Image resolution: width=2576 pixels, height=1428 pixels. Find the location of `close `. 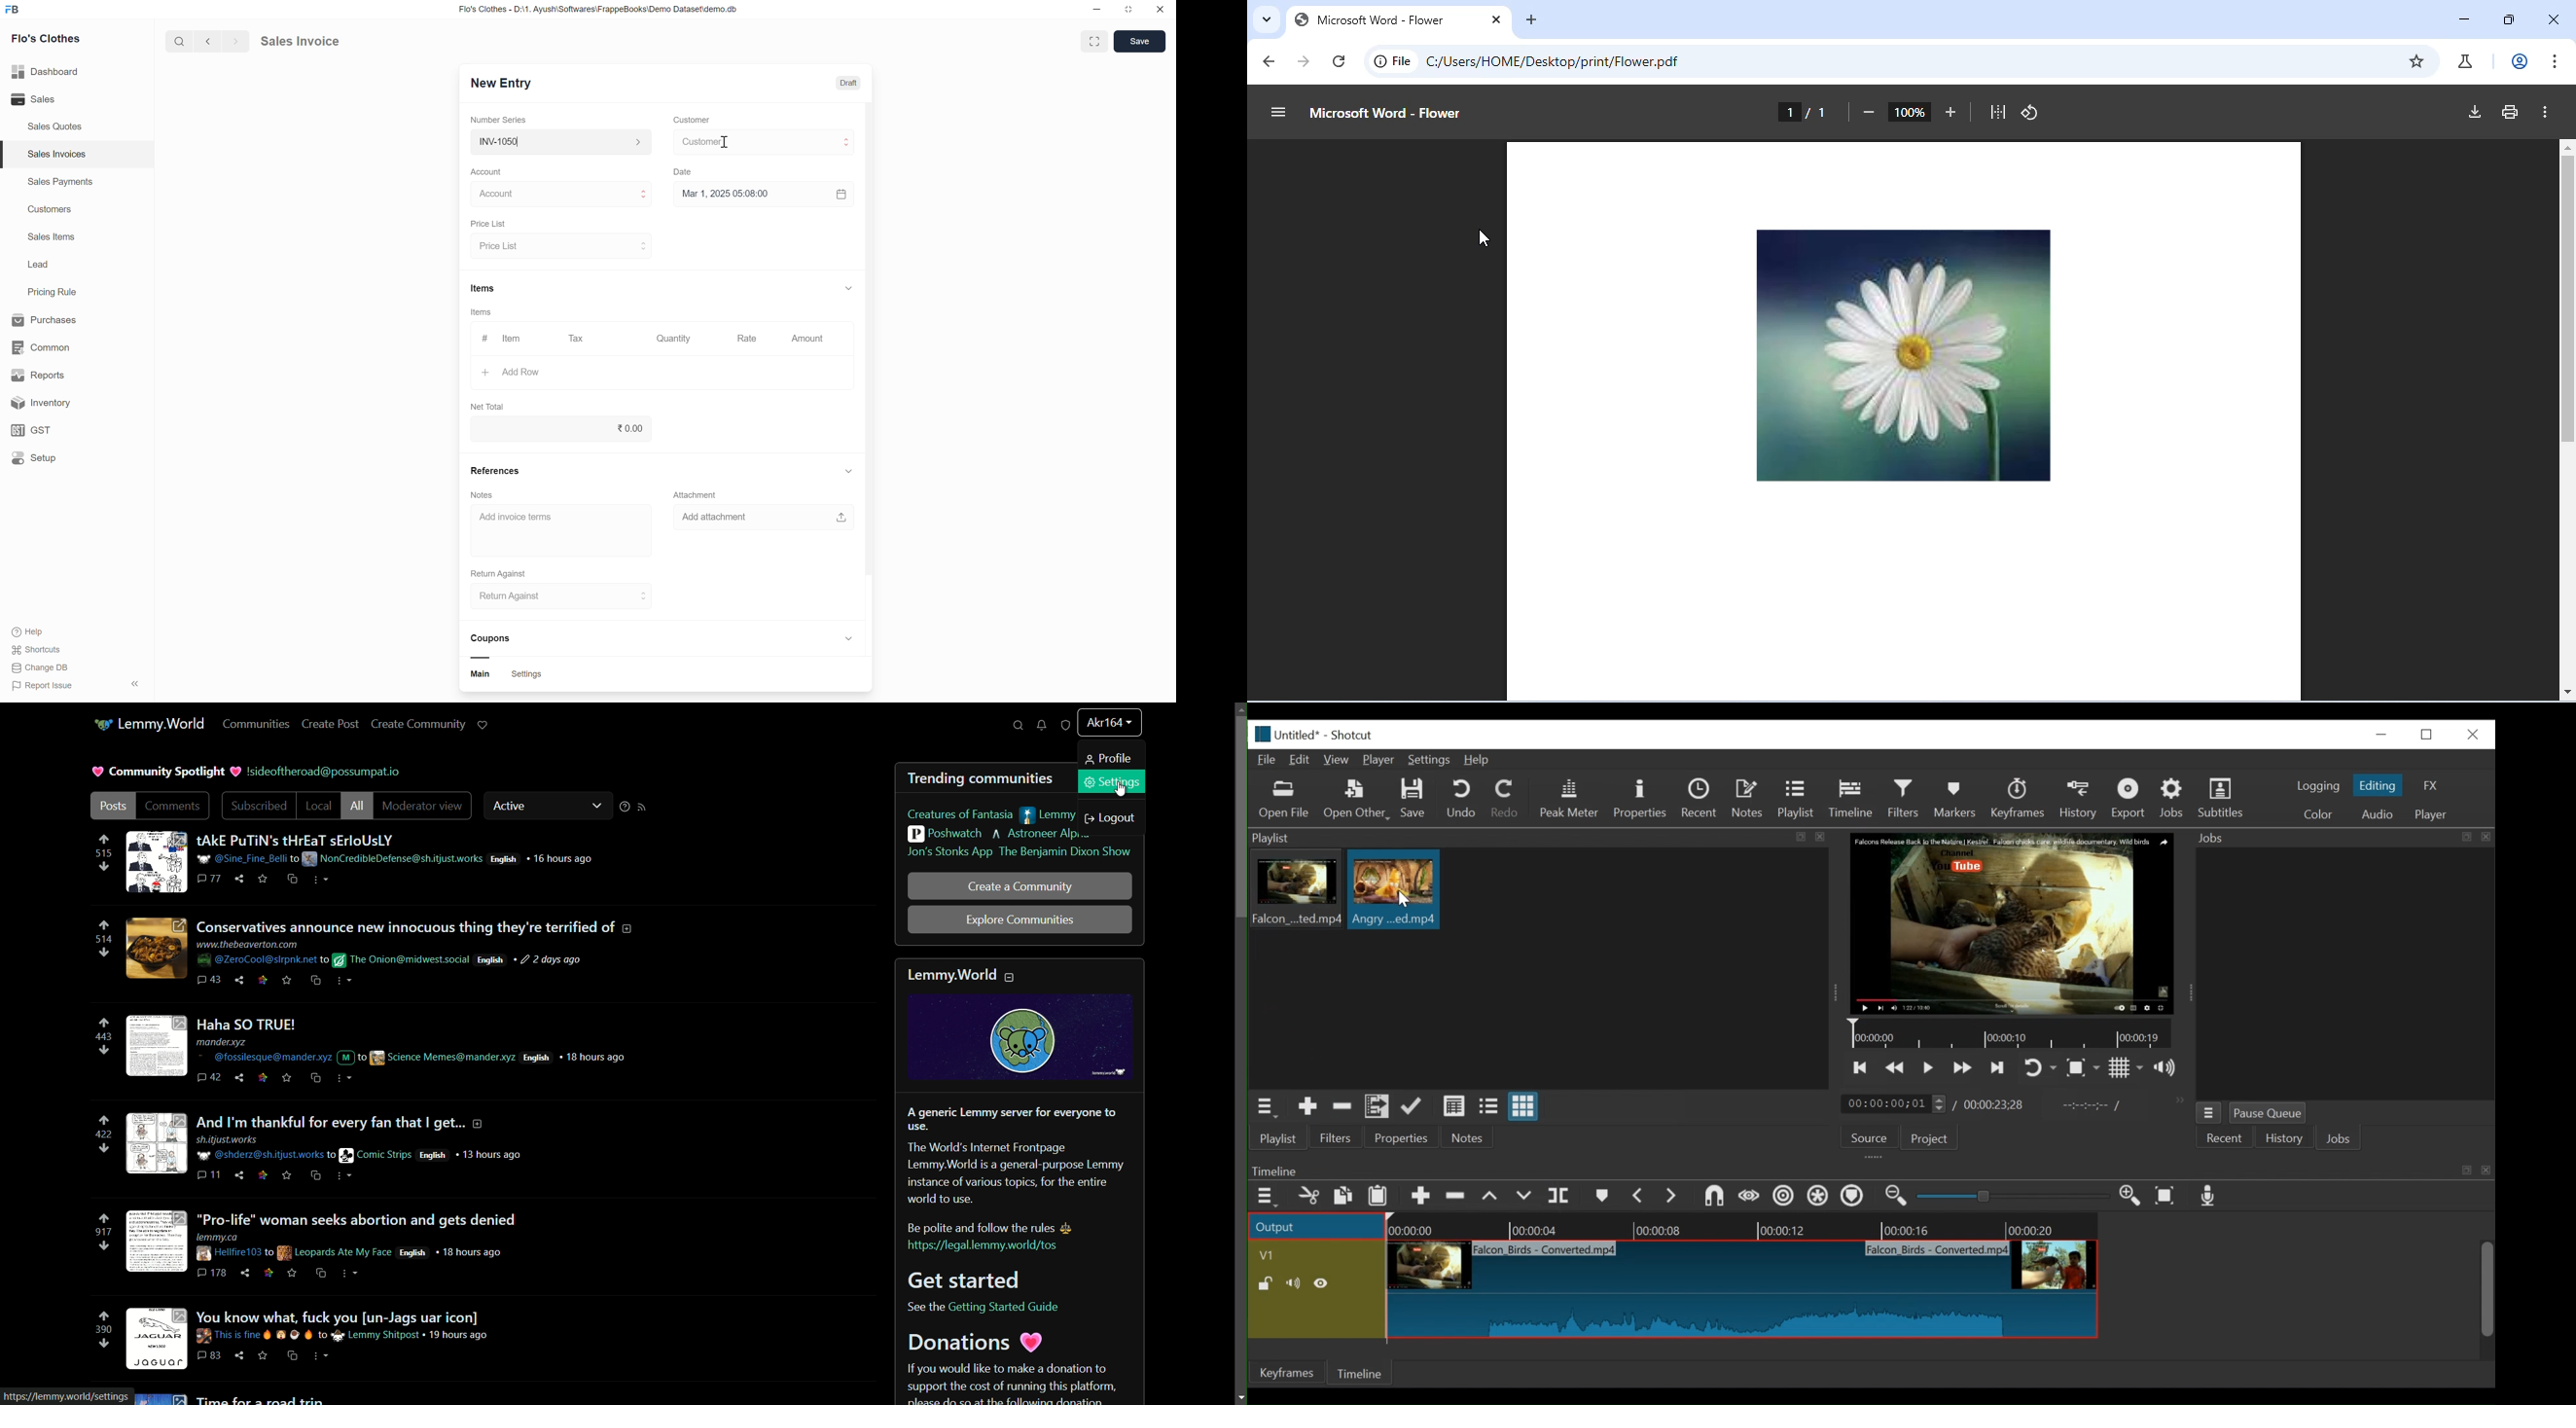

close  is located at coordinates (1162, 11).